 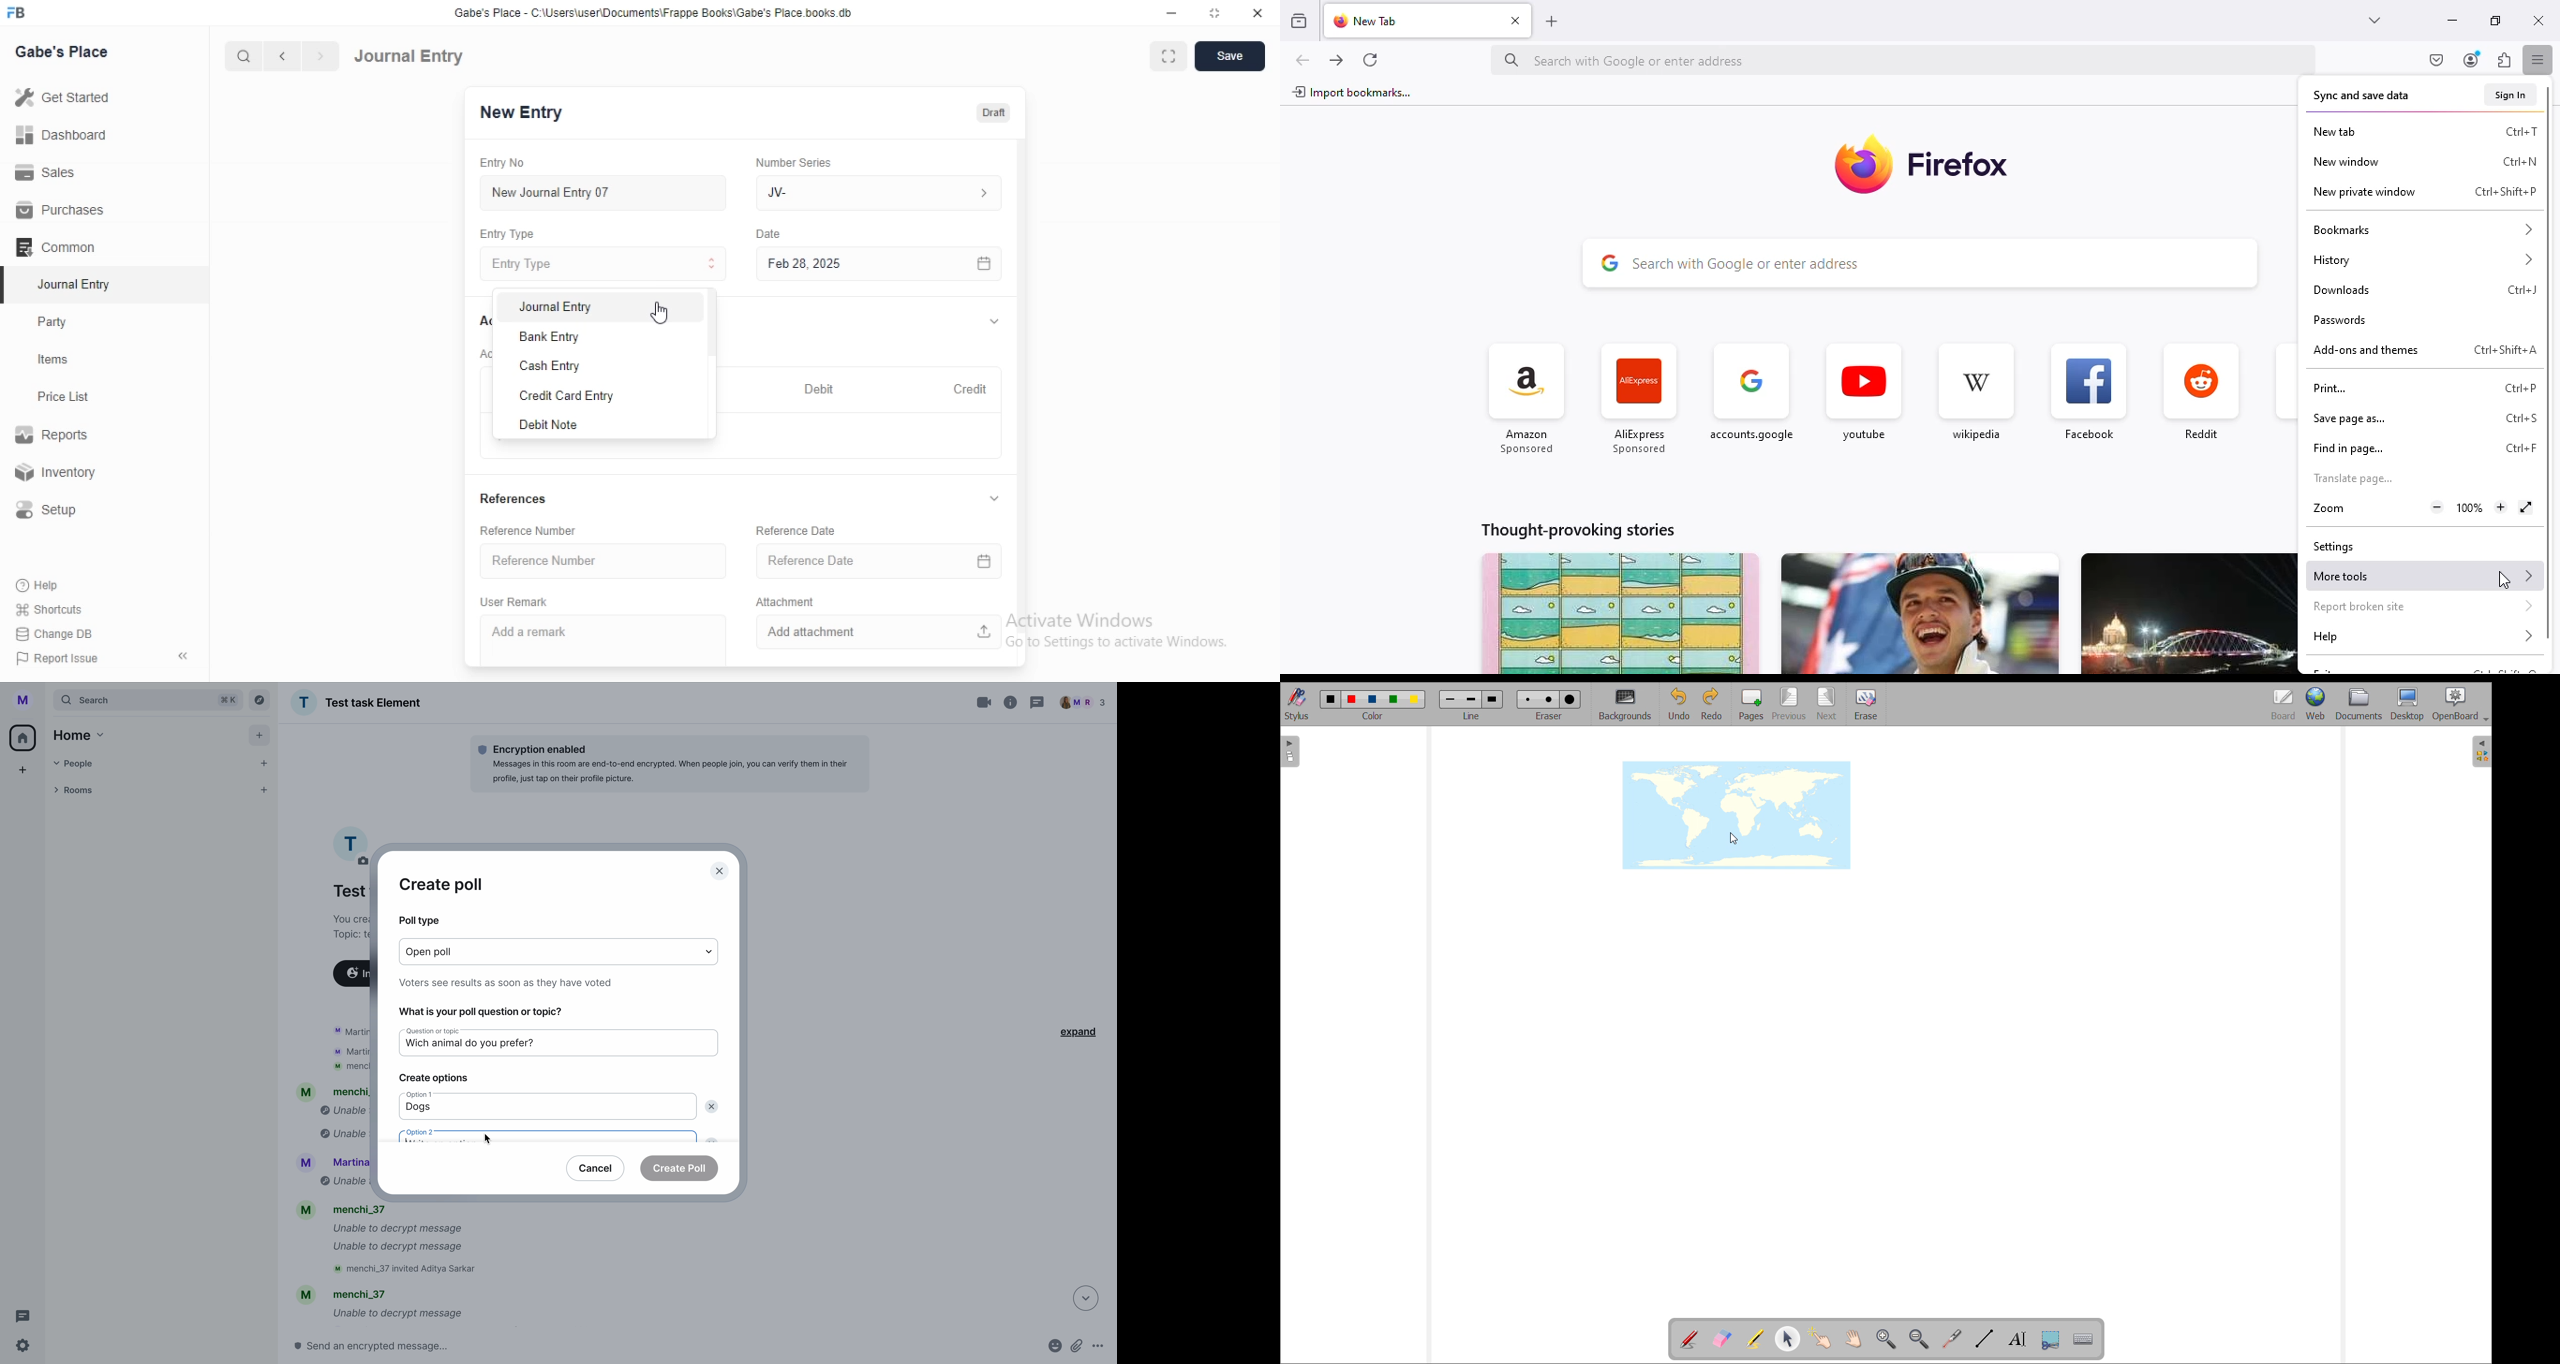 What do you see at coordinates (2364, 192) in the screenshot?
I see `new private window` at bounding box center [2364, 192].